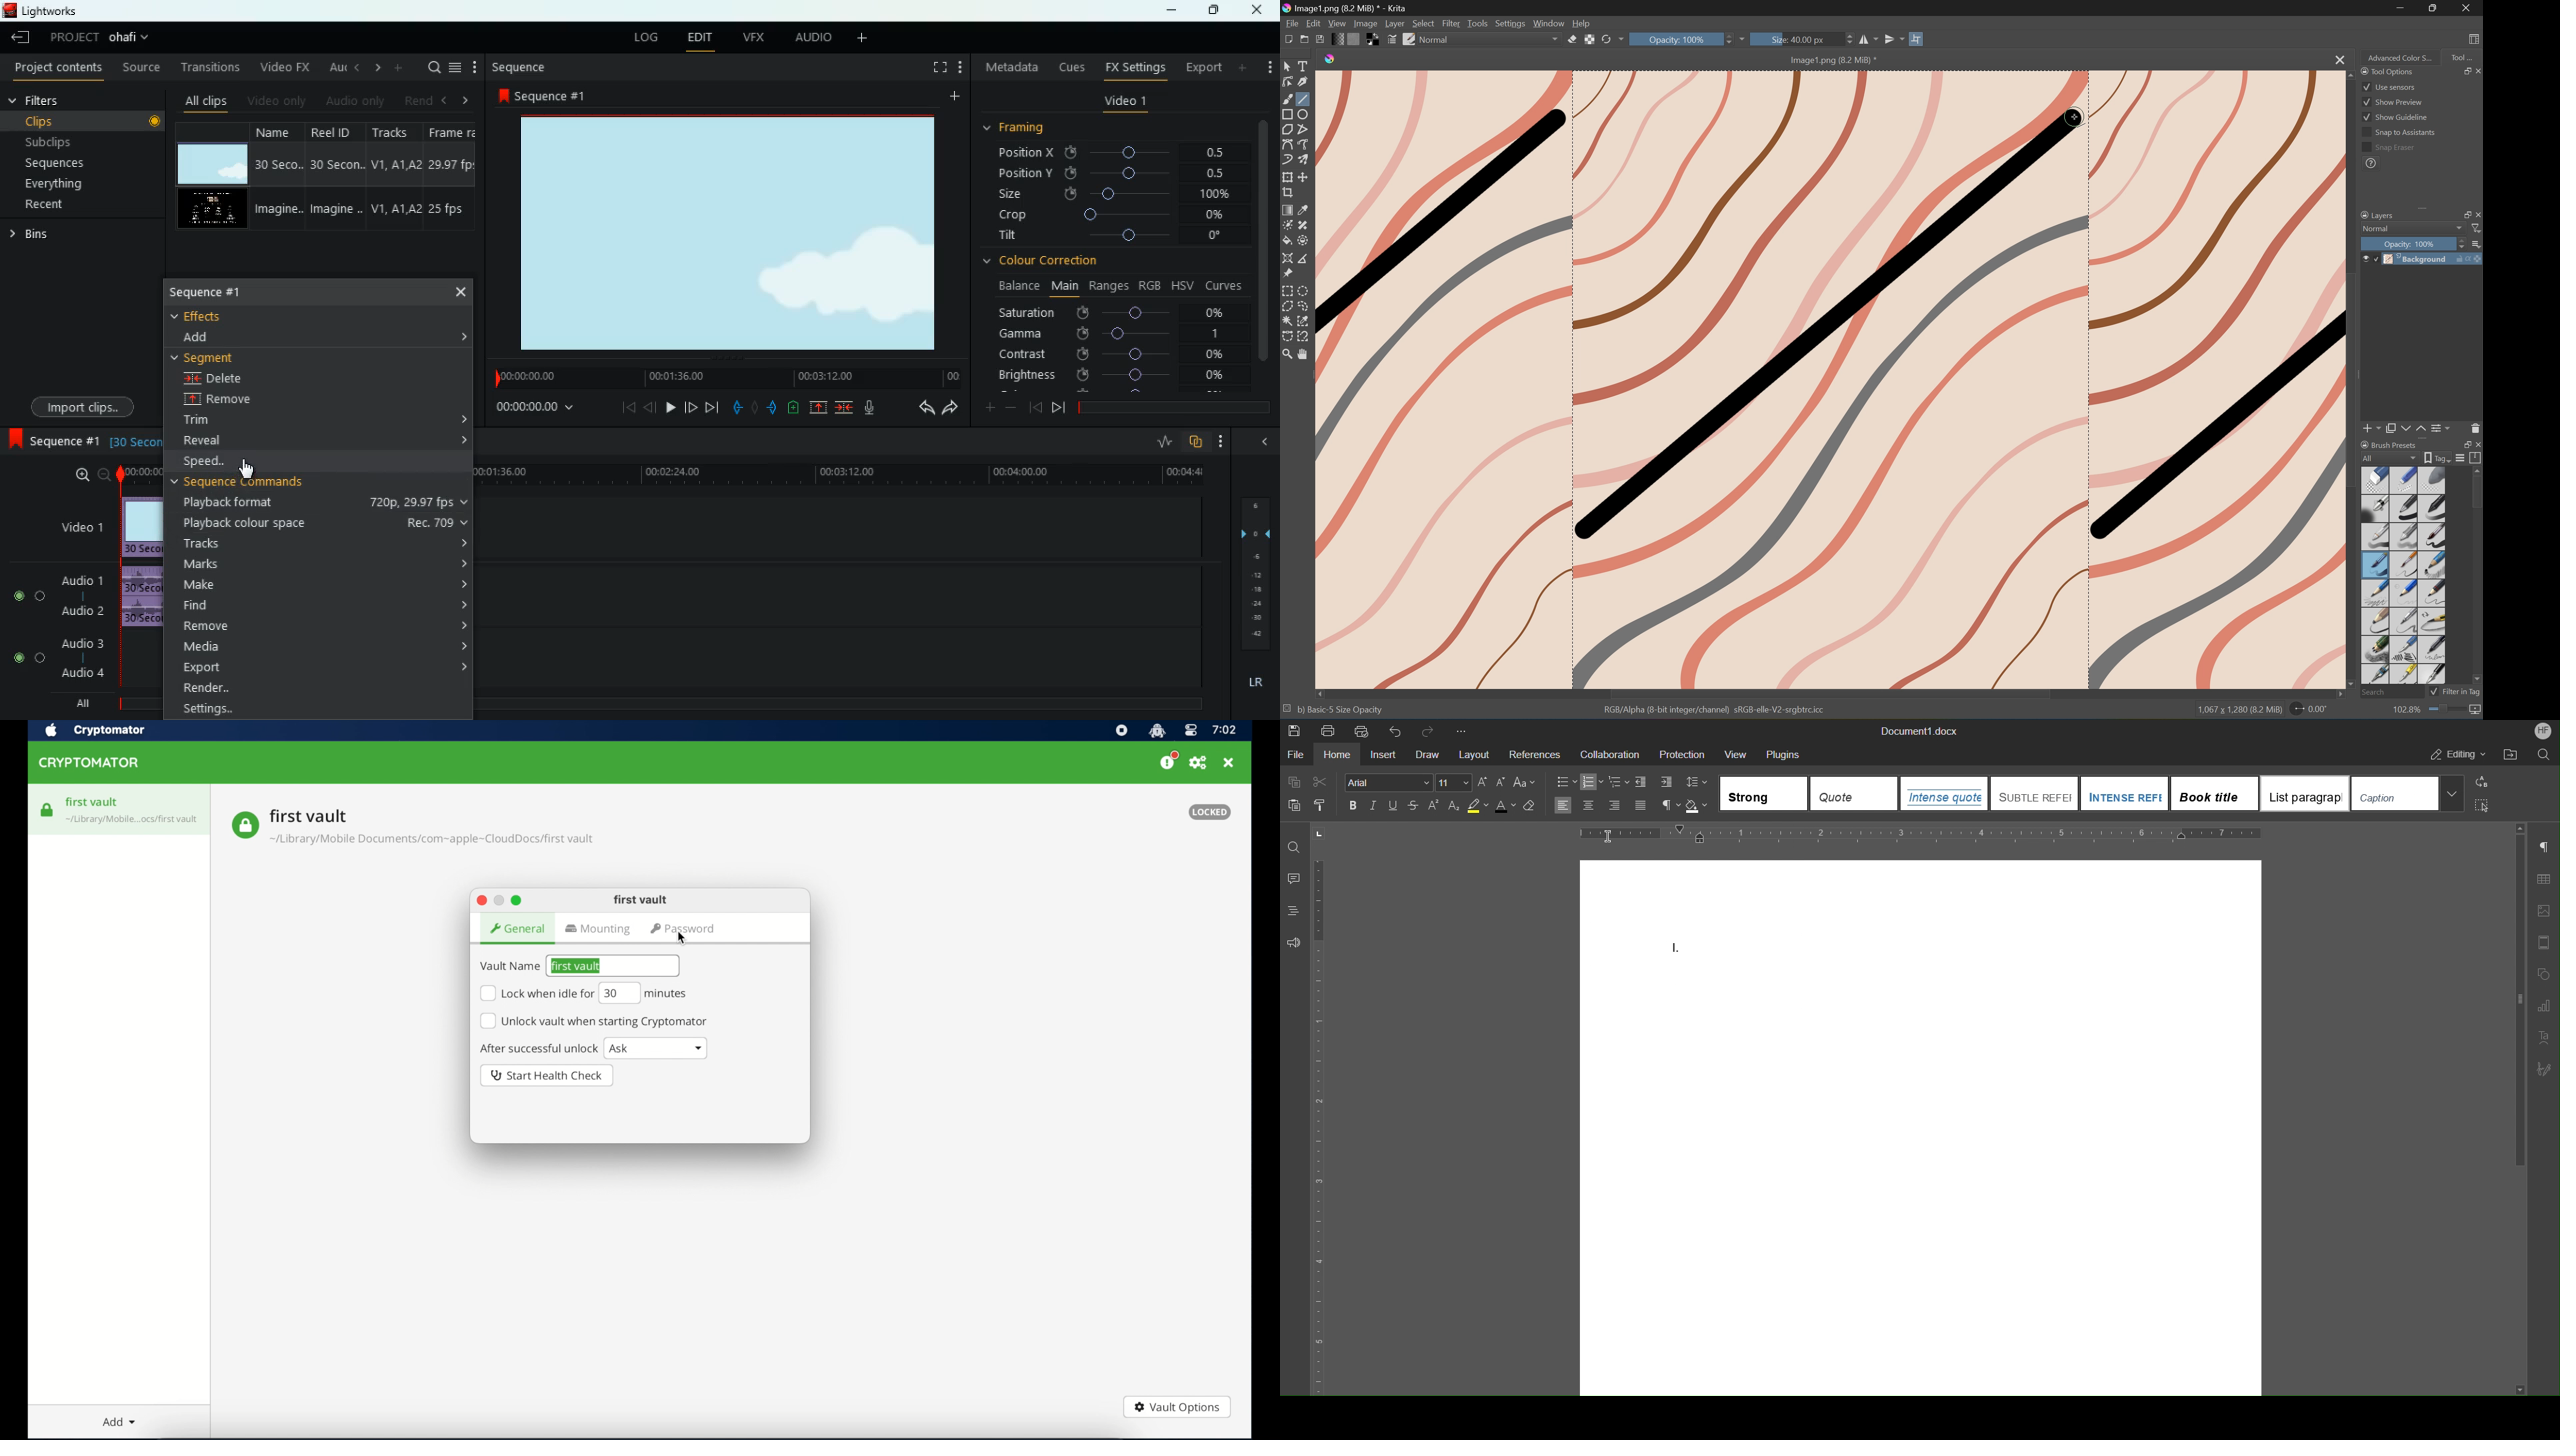 The width and height of the screenshot is (2576, 1456). Describe the element at coordinates (1438, 39) in the screenshot. I see `Normal` at that location.